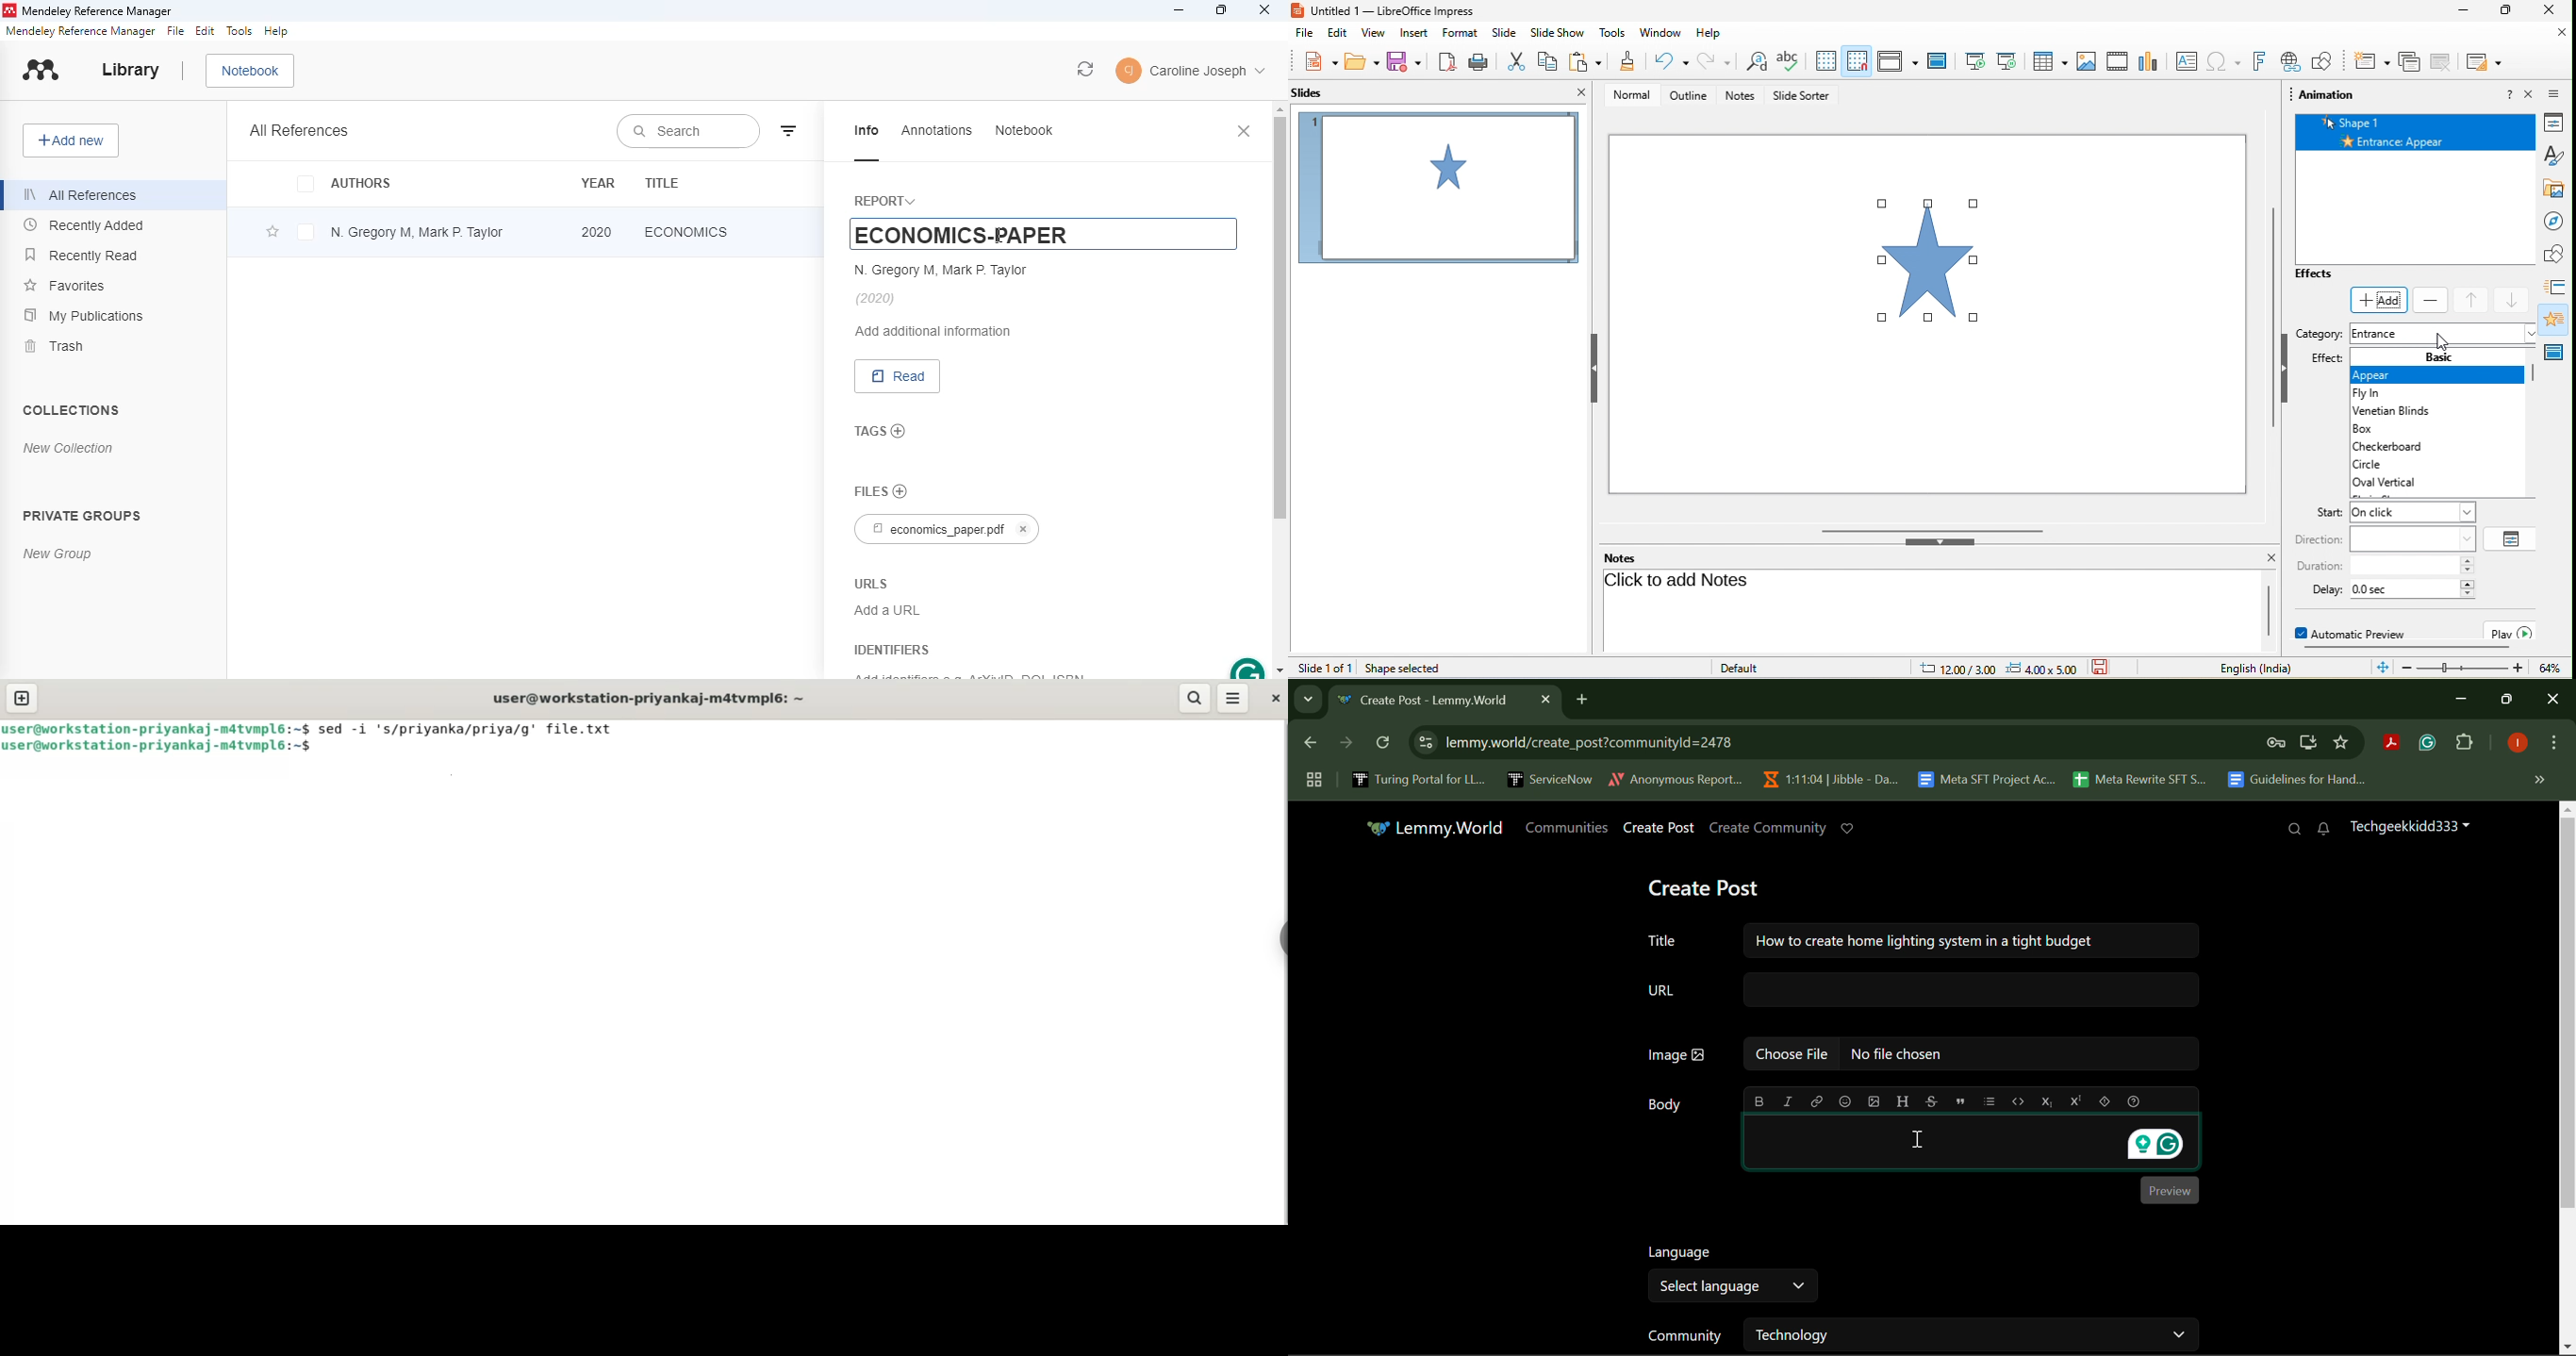 This screenshot has width=2576, height=1372. What do you see at coordinates (942, 270) in the screenshot?
I see `N. Gregory M, Mark P. Taylor` at bounding box center [942, 270].